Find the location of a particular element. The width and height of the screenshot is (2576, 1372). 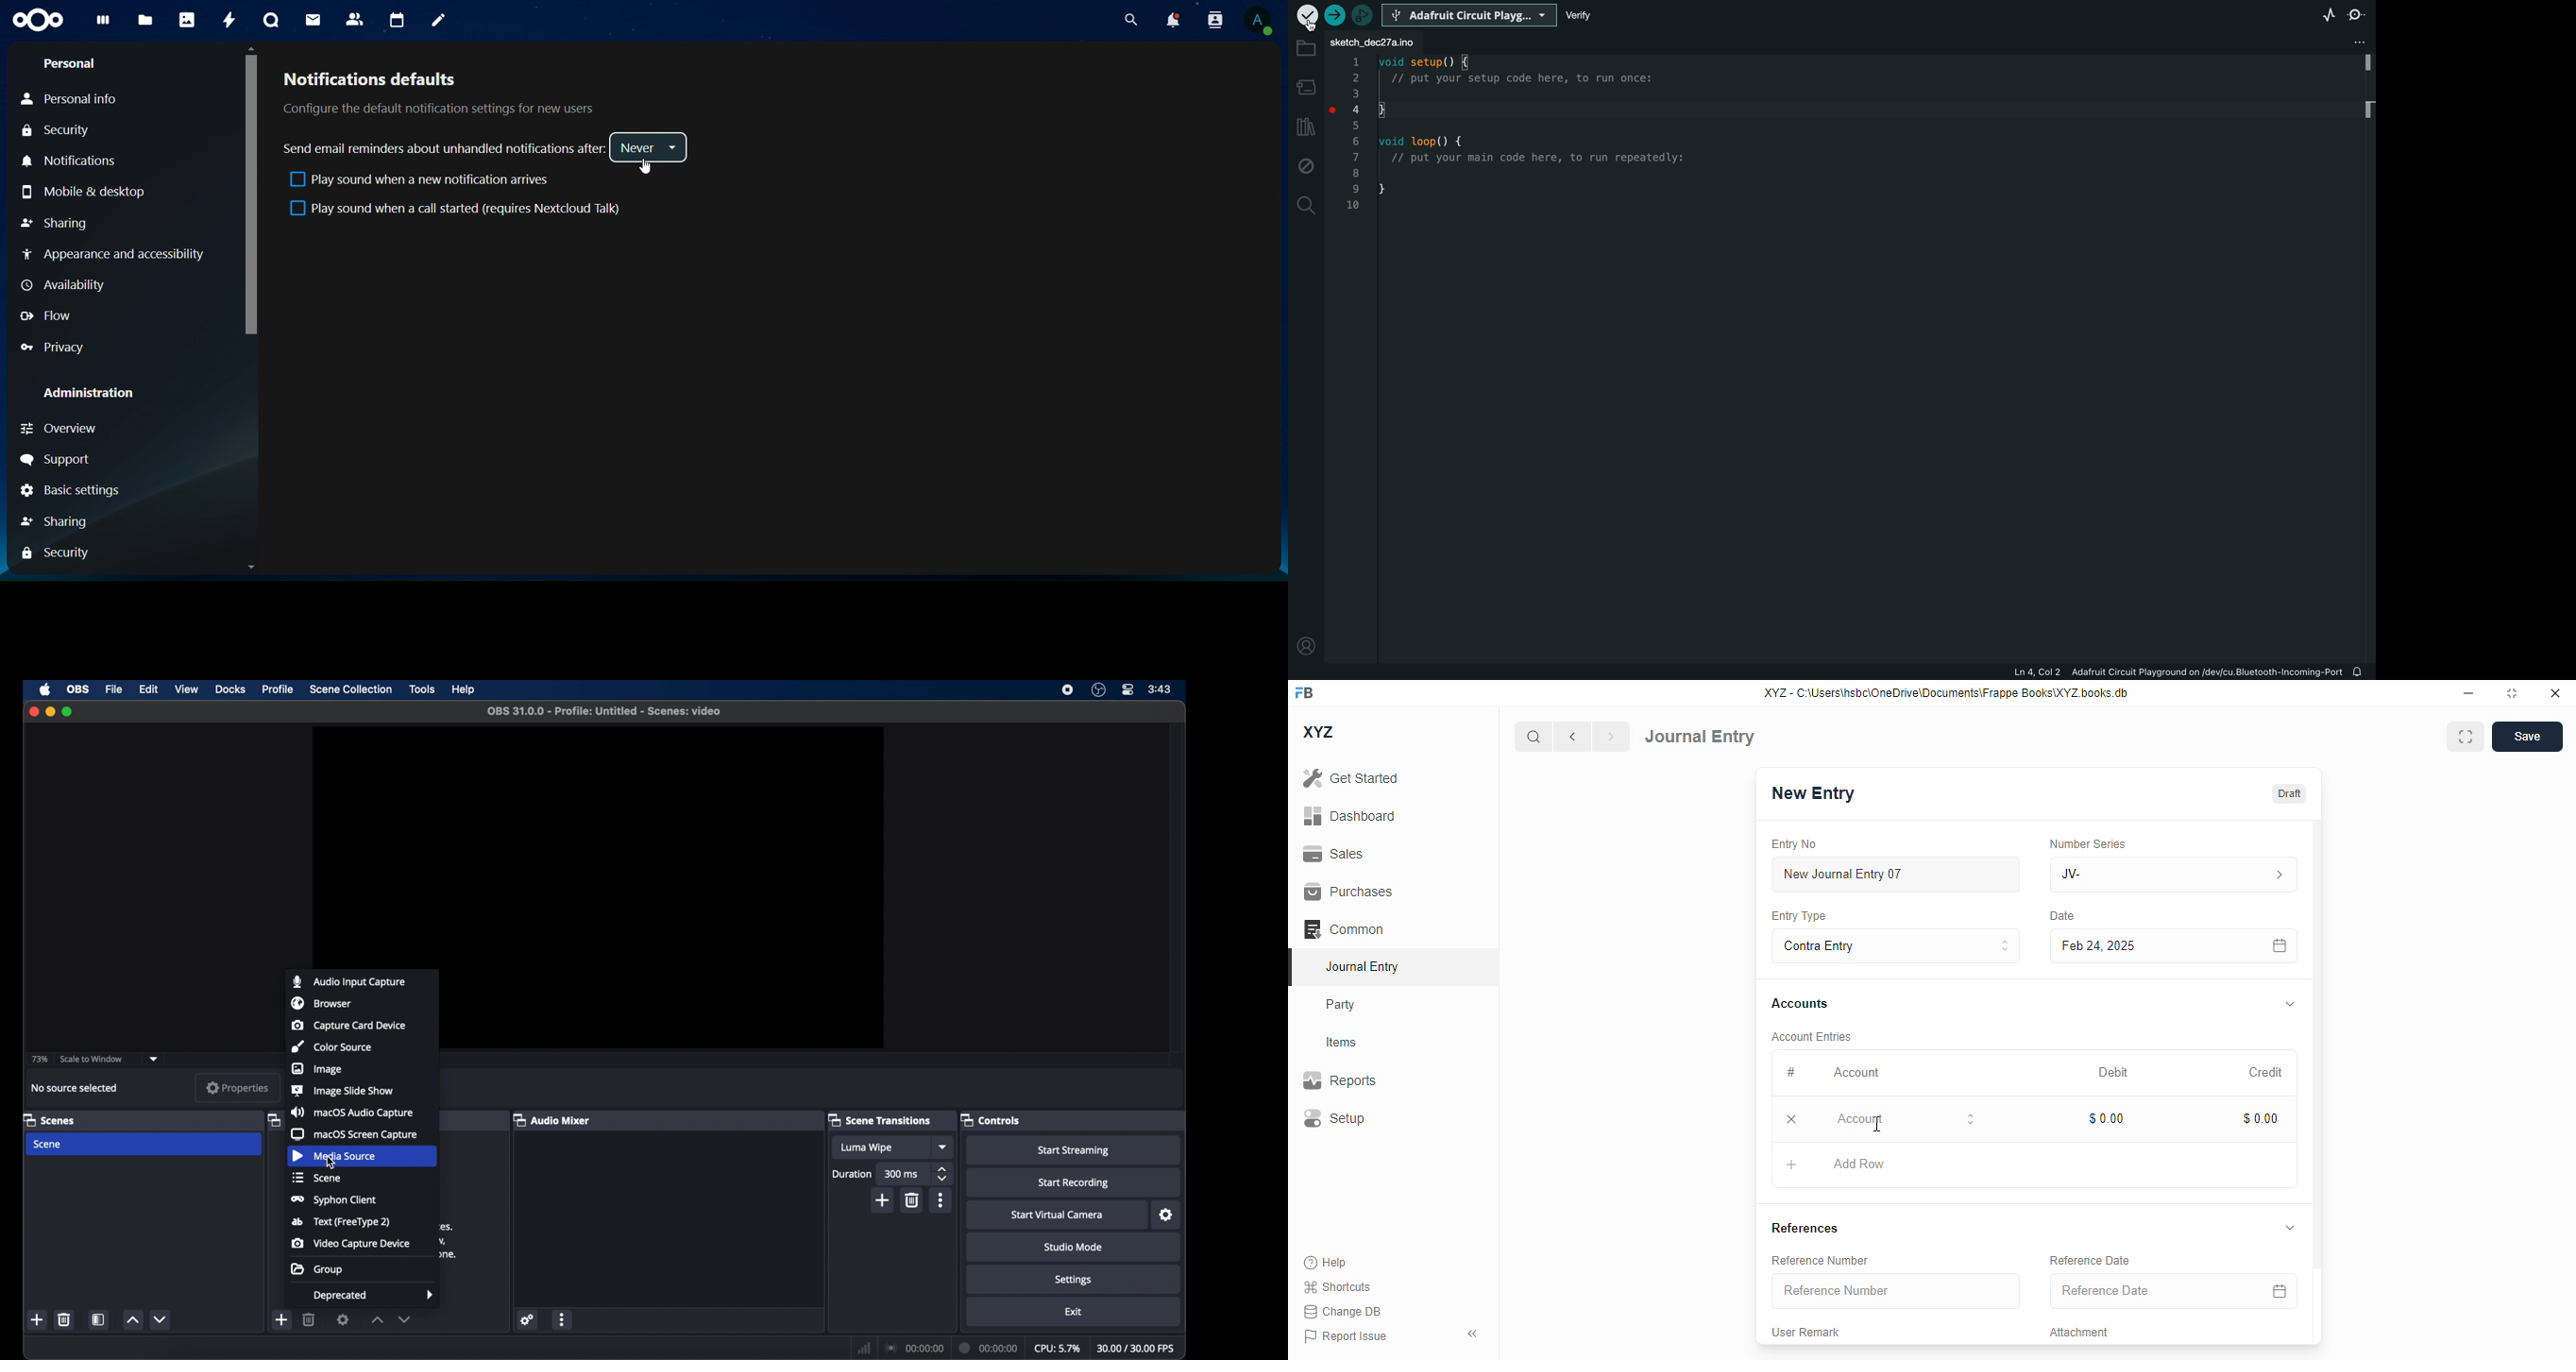

settings is located at coordinates (342, 1319).